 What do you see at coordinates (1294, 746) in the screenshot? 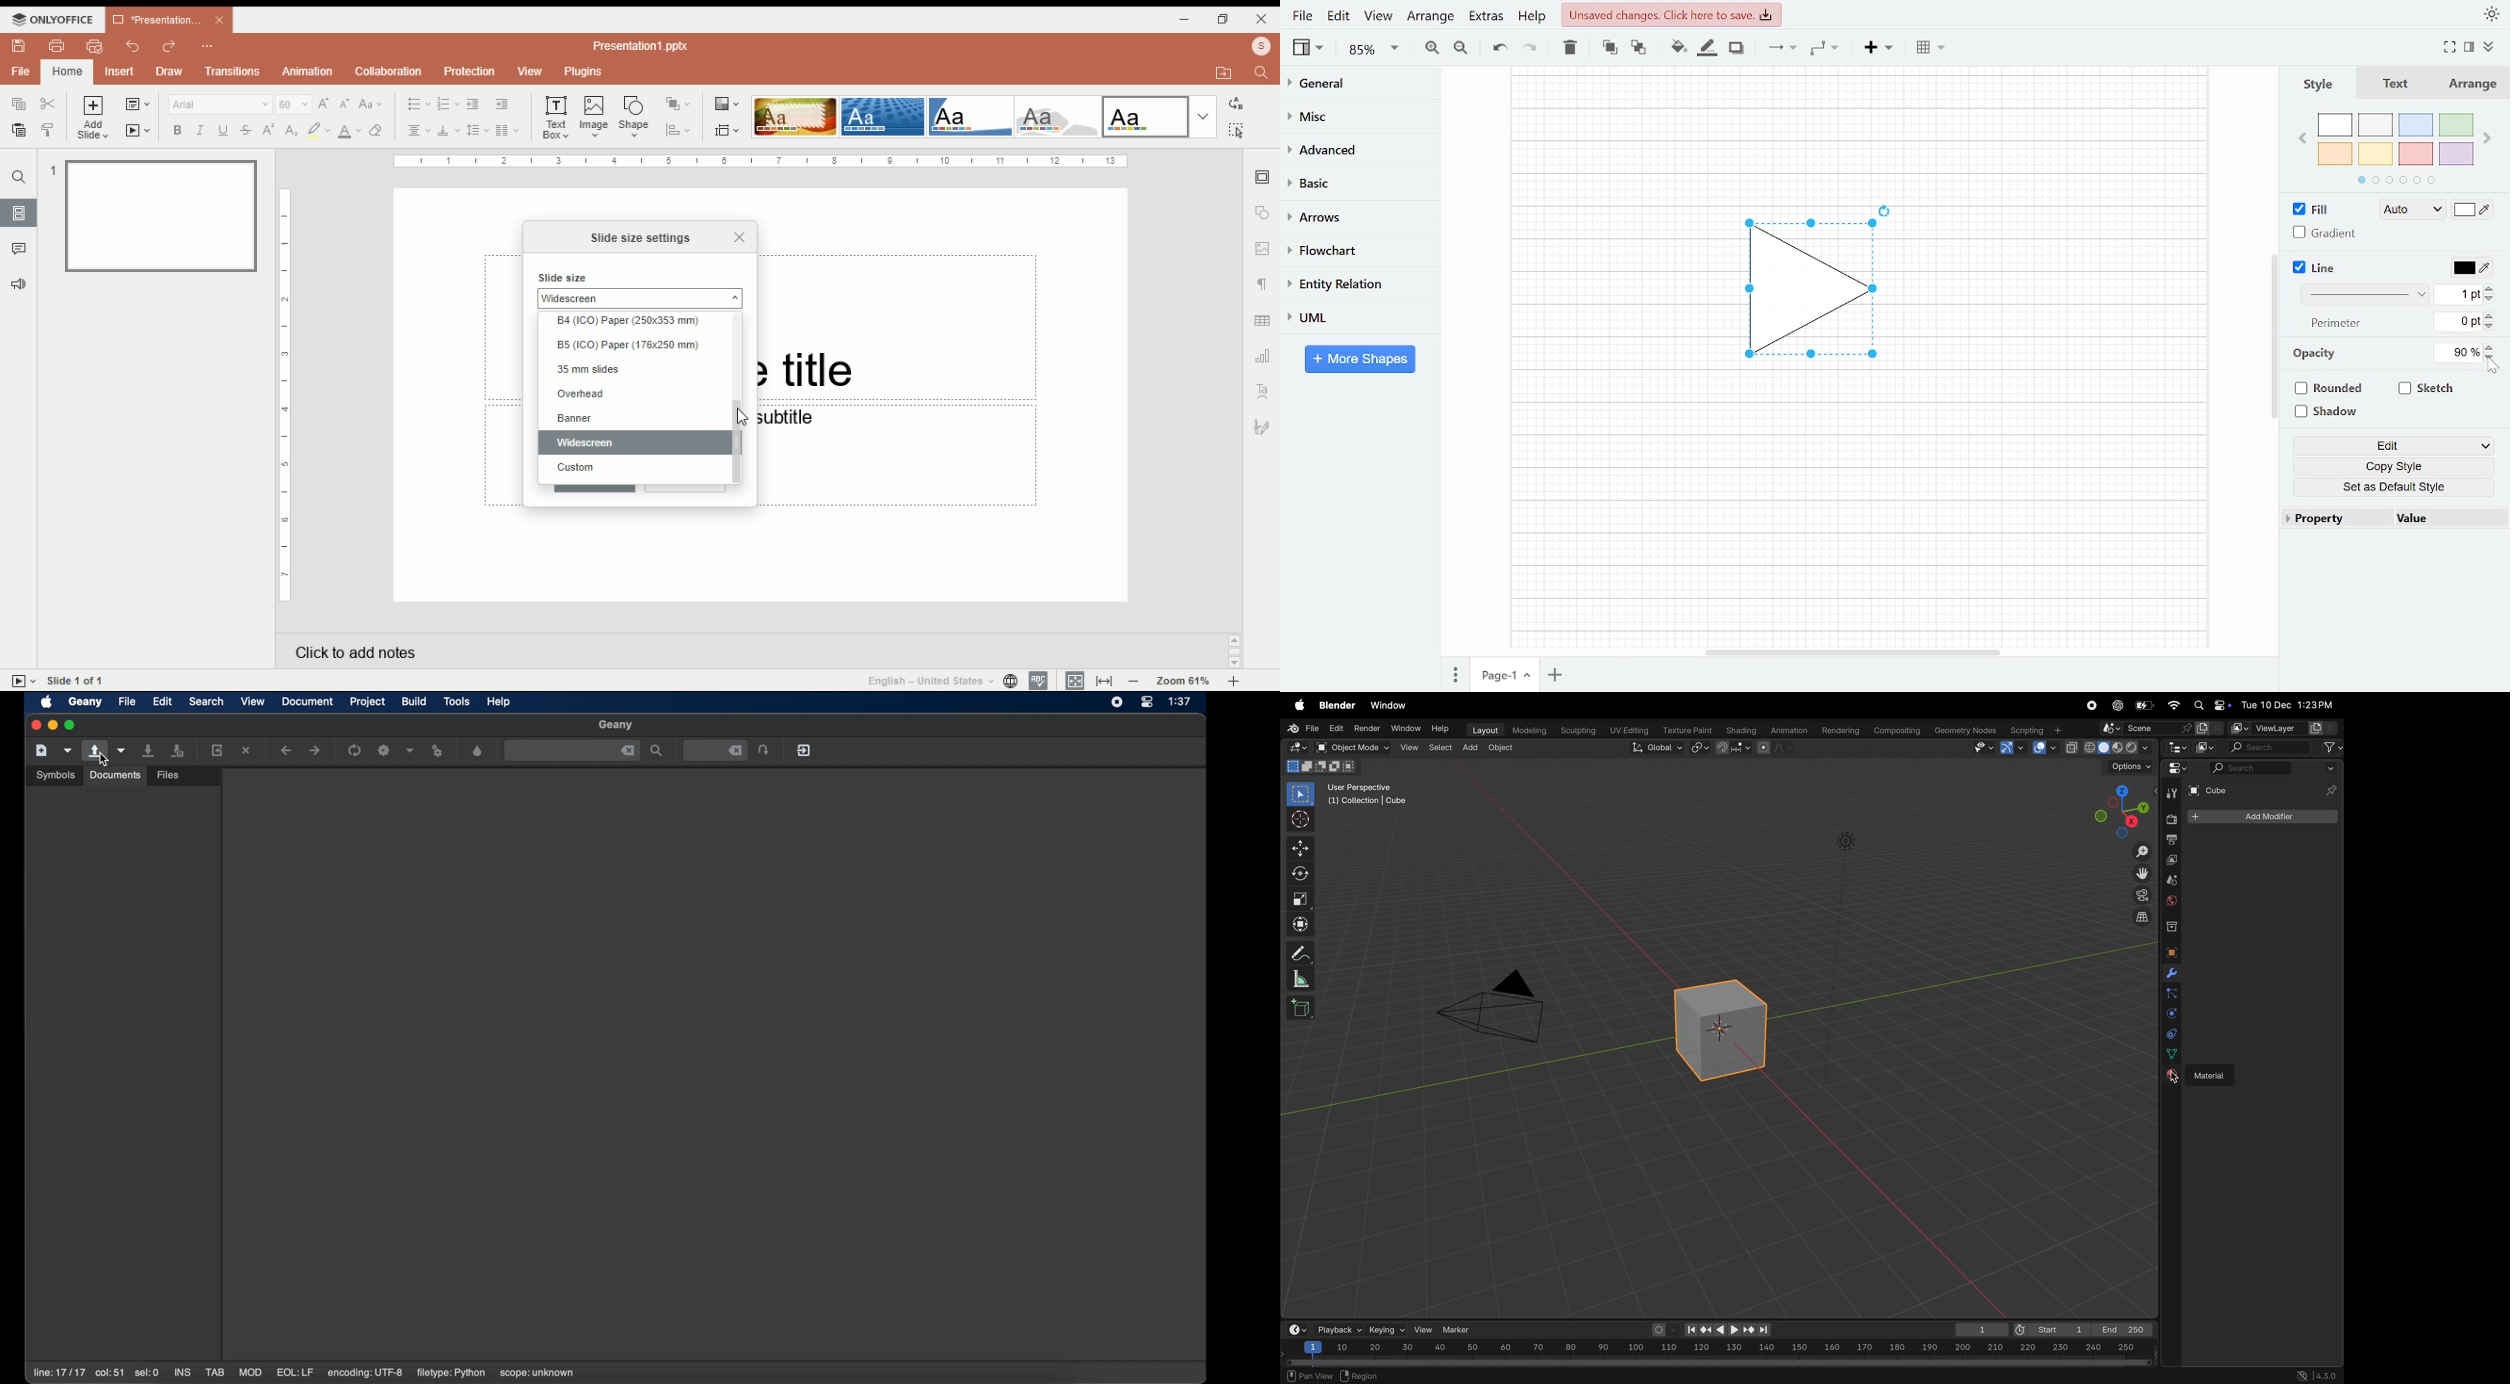
I see `editor type` at bounding box center [1294, 746].